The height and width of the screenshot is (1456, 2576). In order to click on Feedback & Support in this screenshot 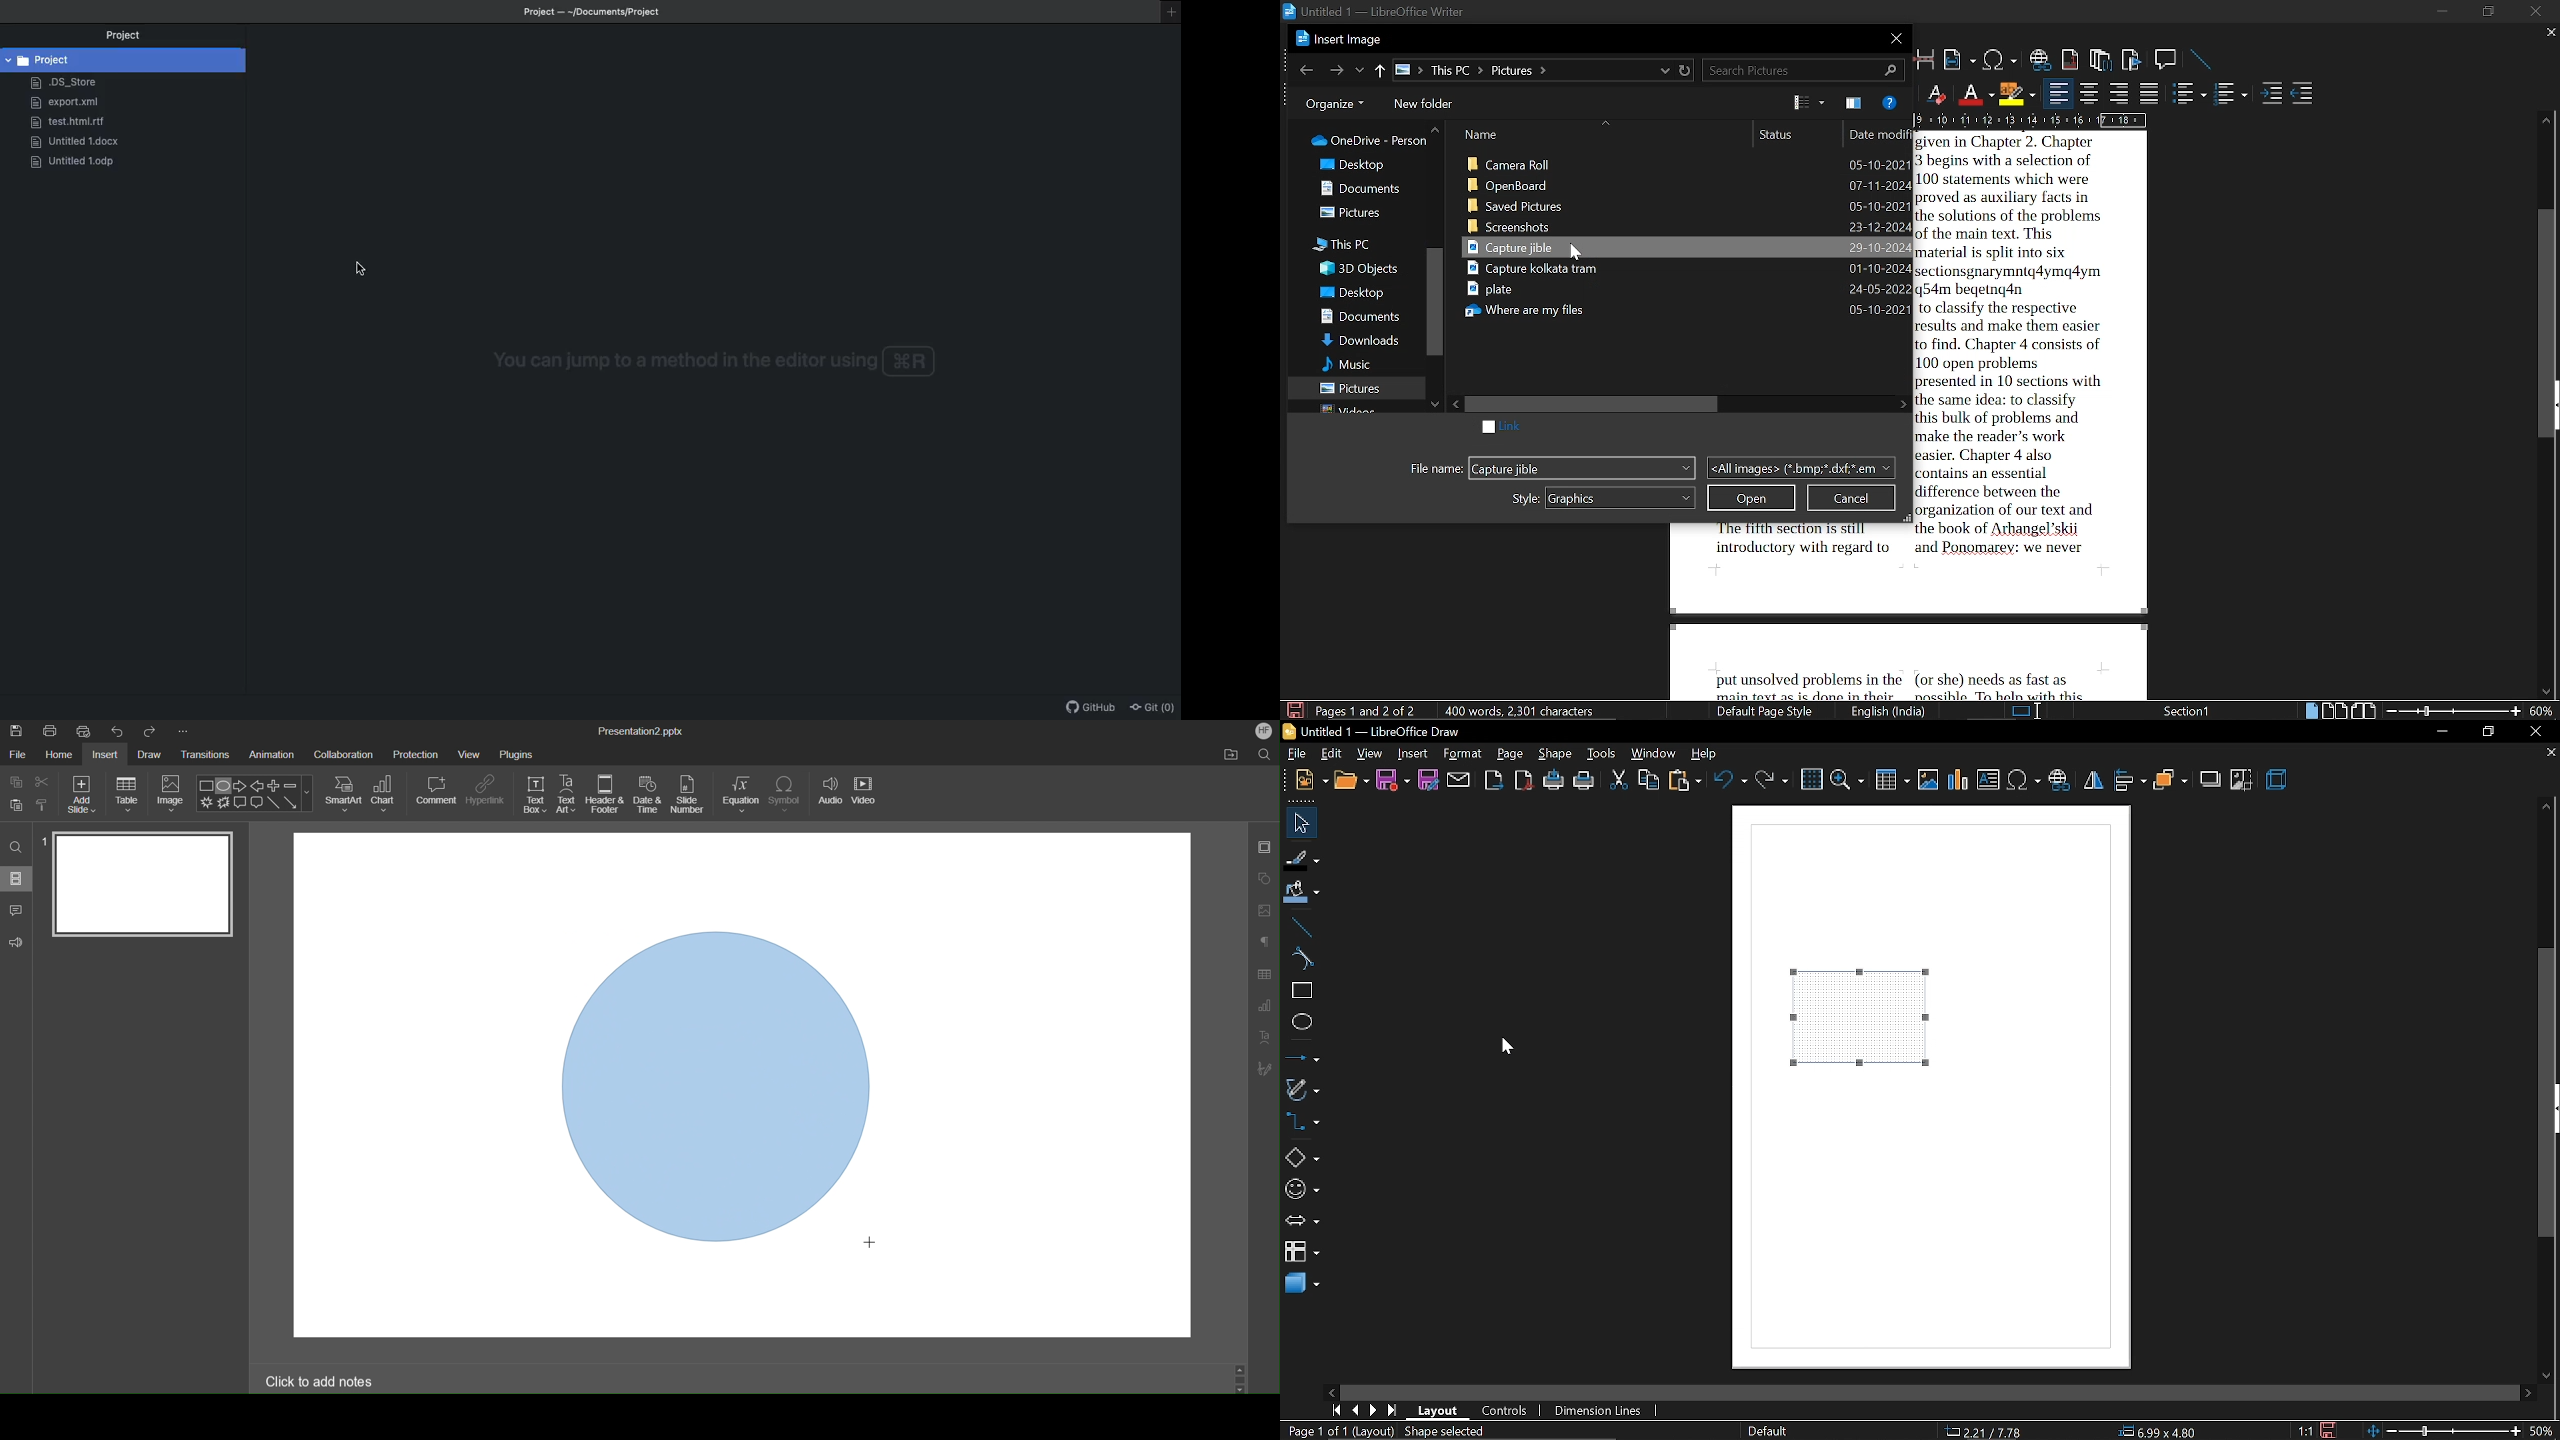, I will do `click(17, 941)`.